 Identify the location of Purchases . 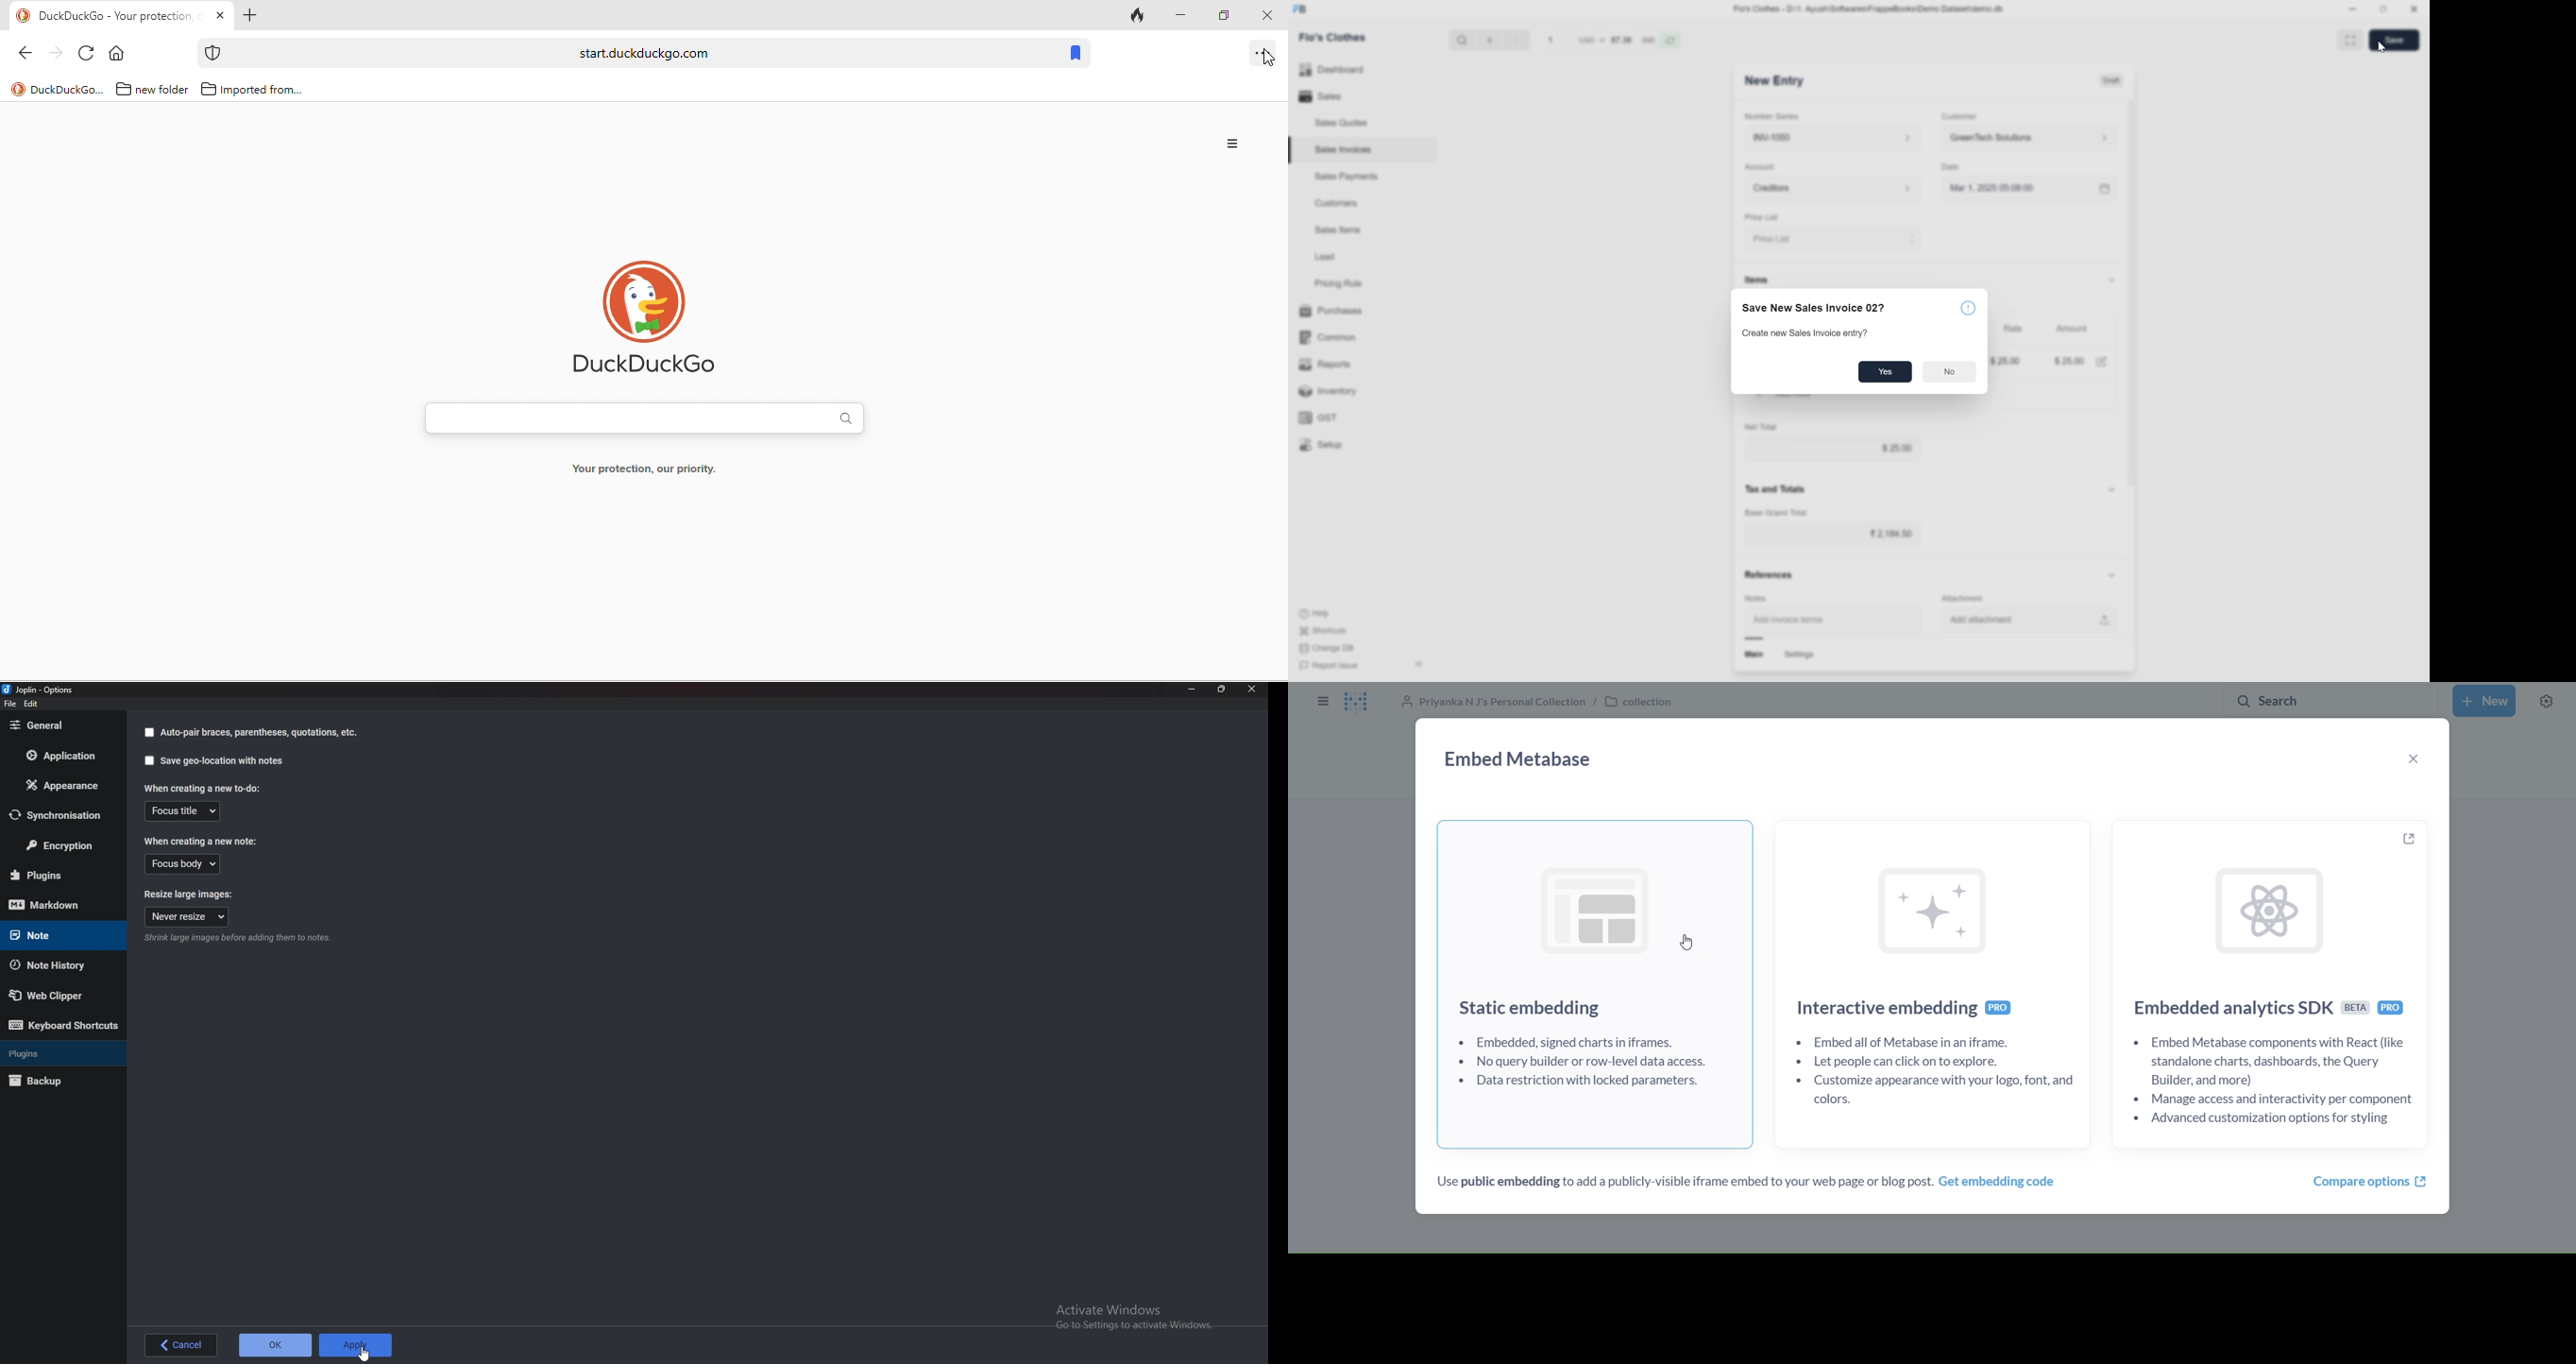
(1346, 309).